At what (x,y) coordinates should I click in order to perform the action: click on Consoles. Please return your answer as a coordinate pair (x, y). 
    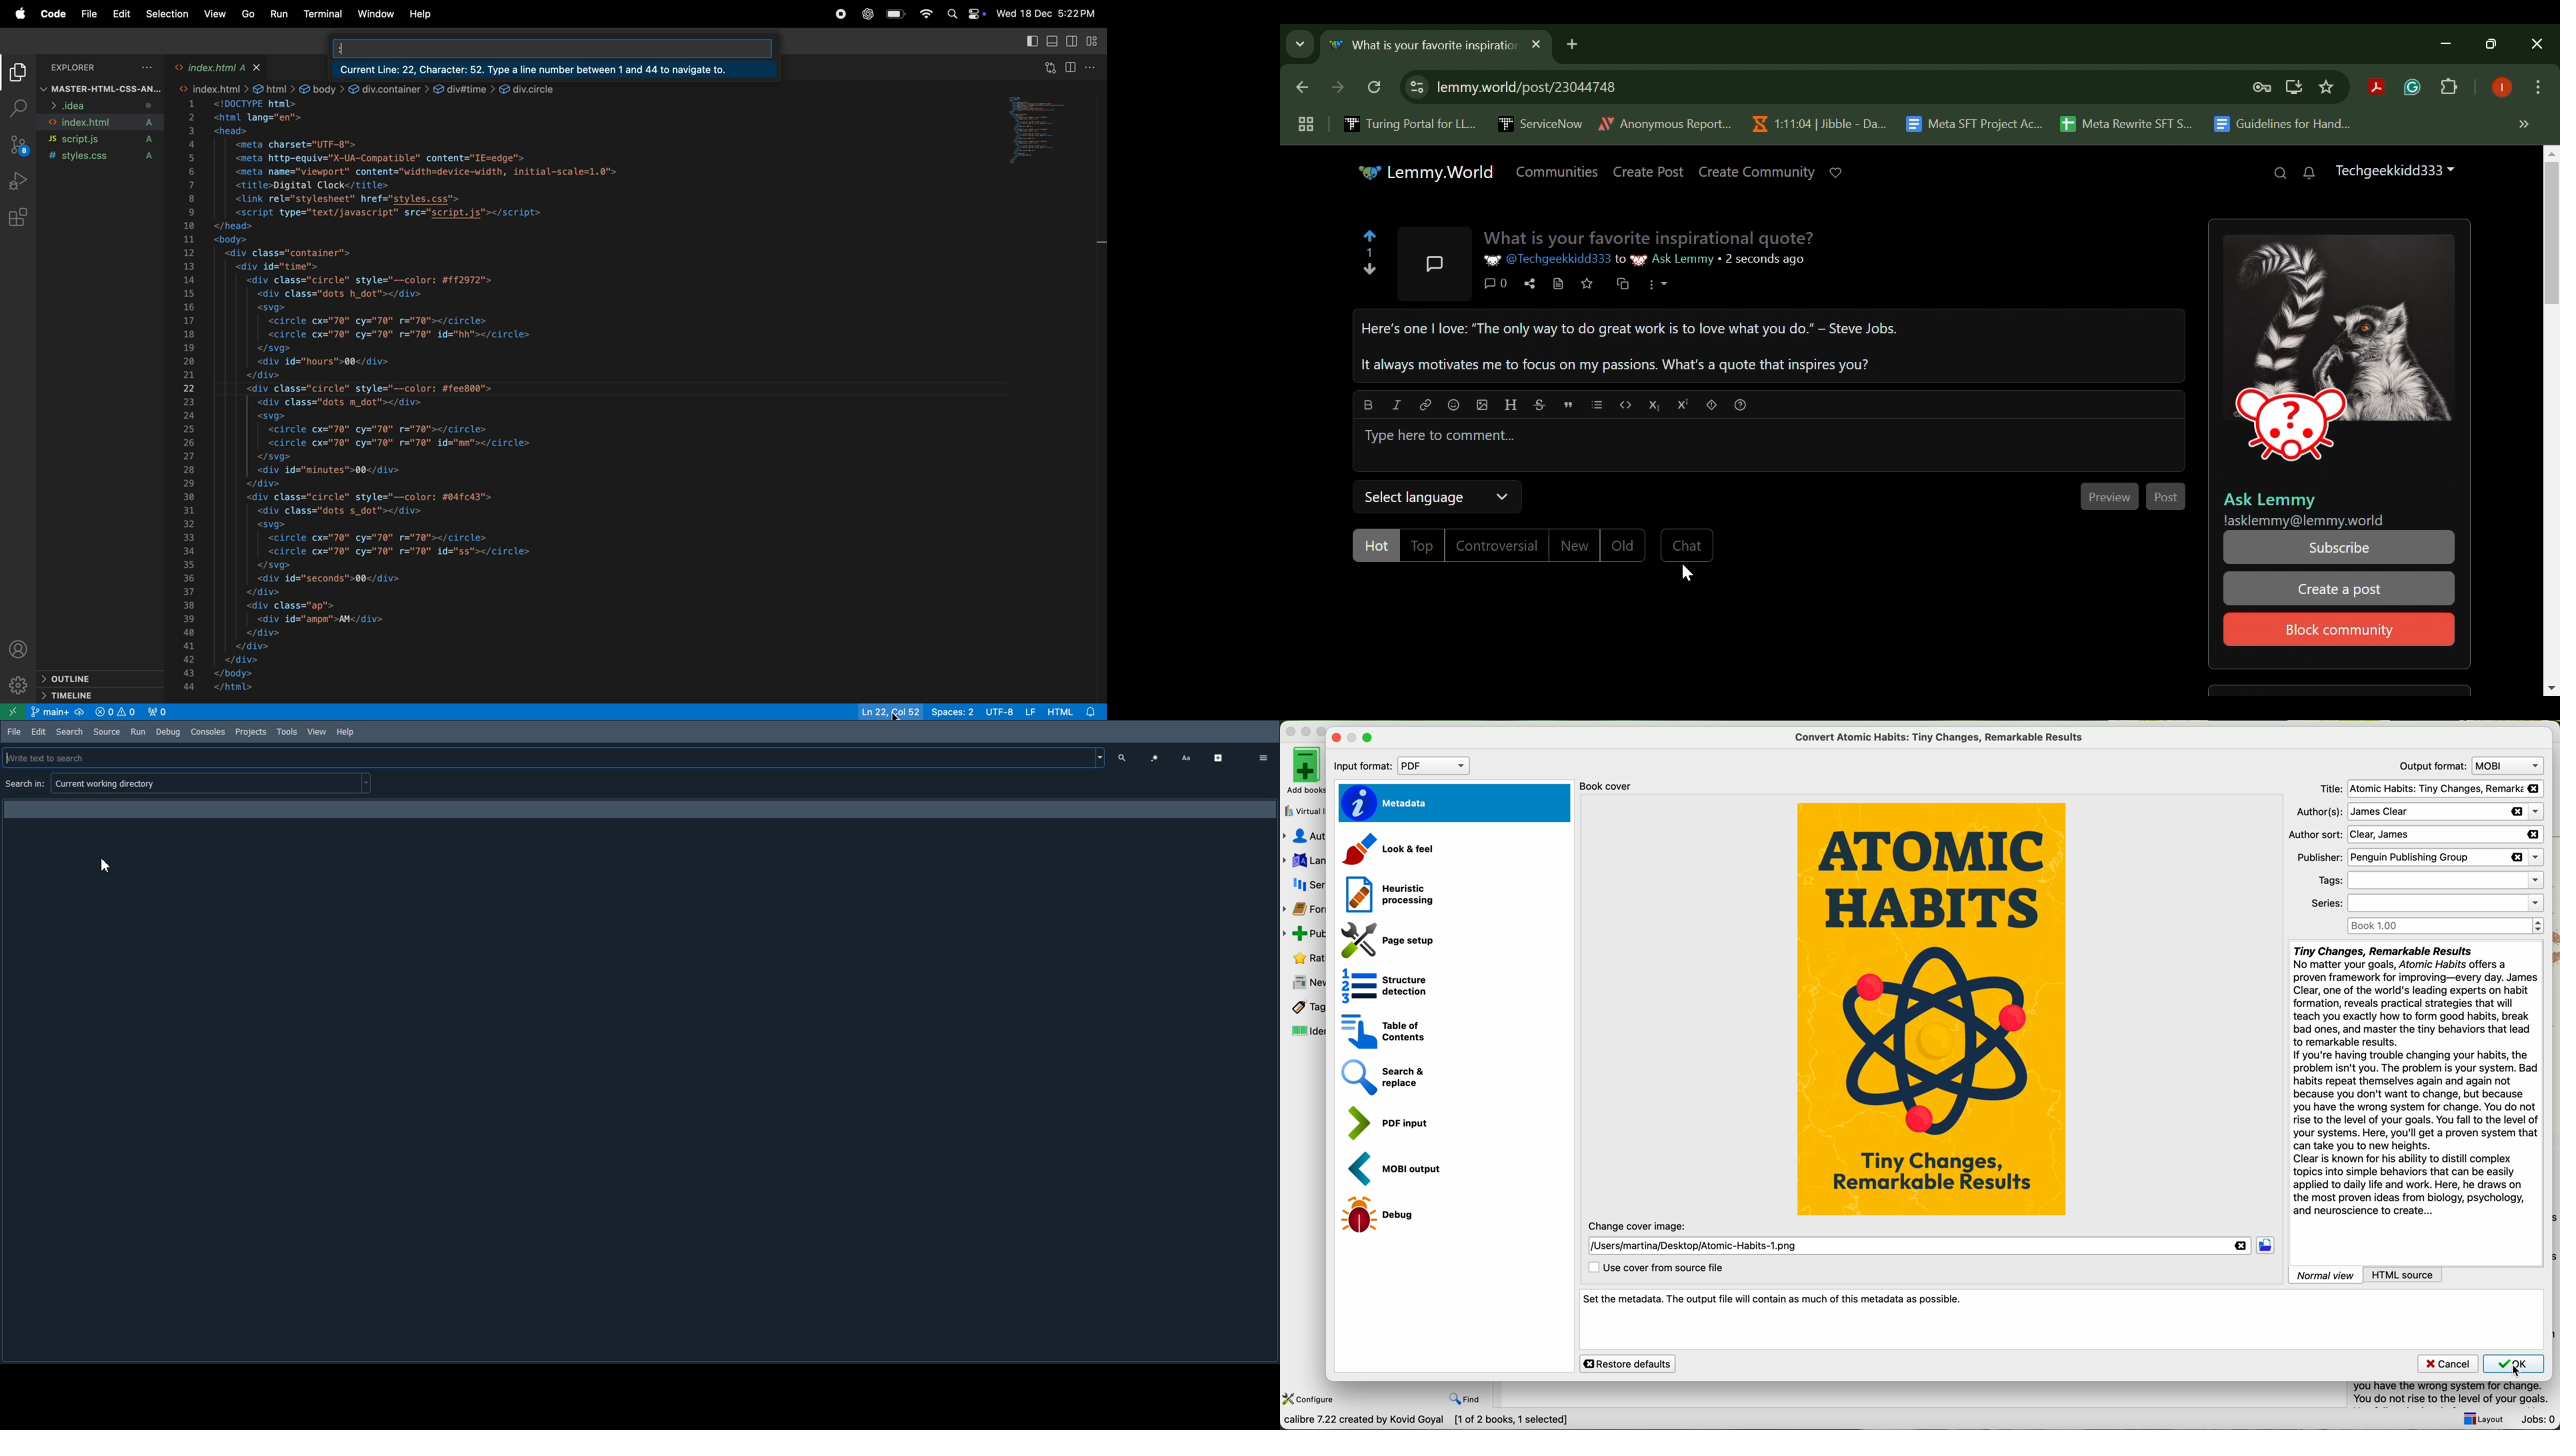
    Looking at the image, I should click on (207, 731).